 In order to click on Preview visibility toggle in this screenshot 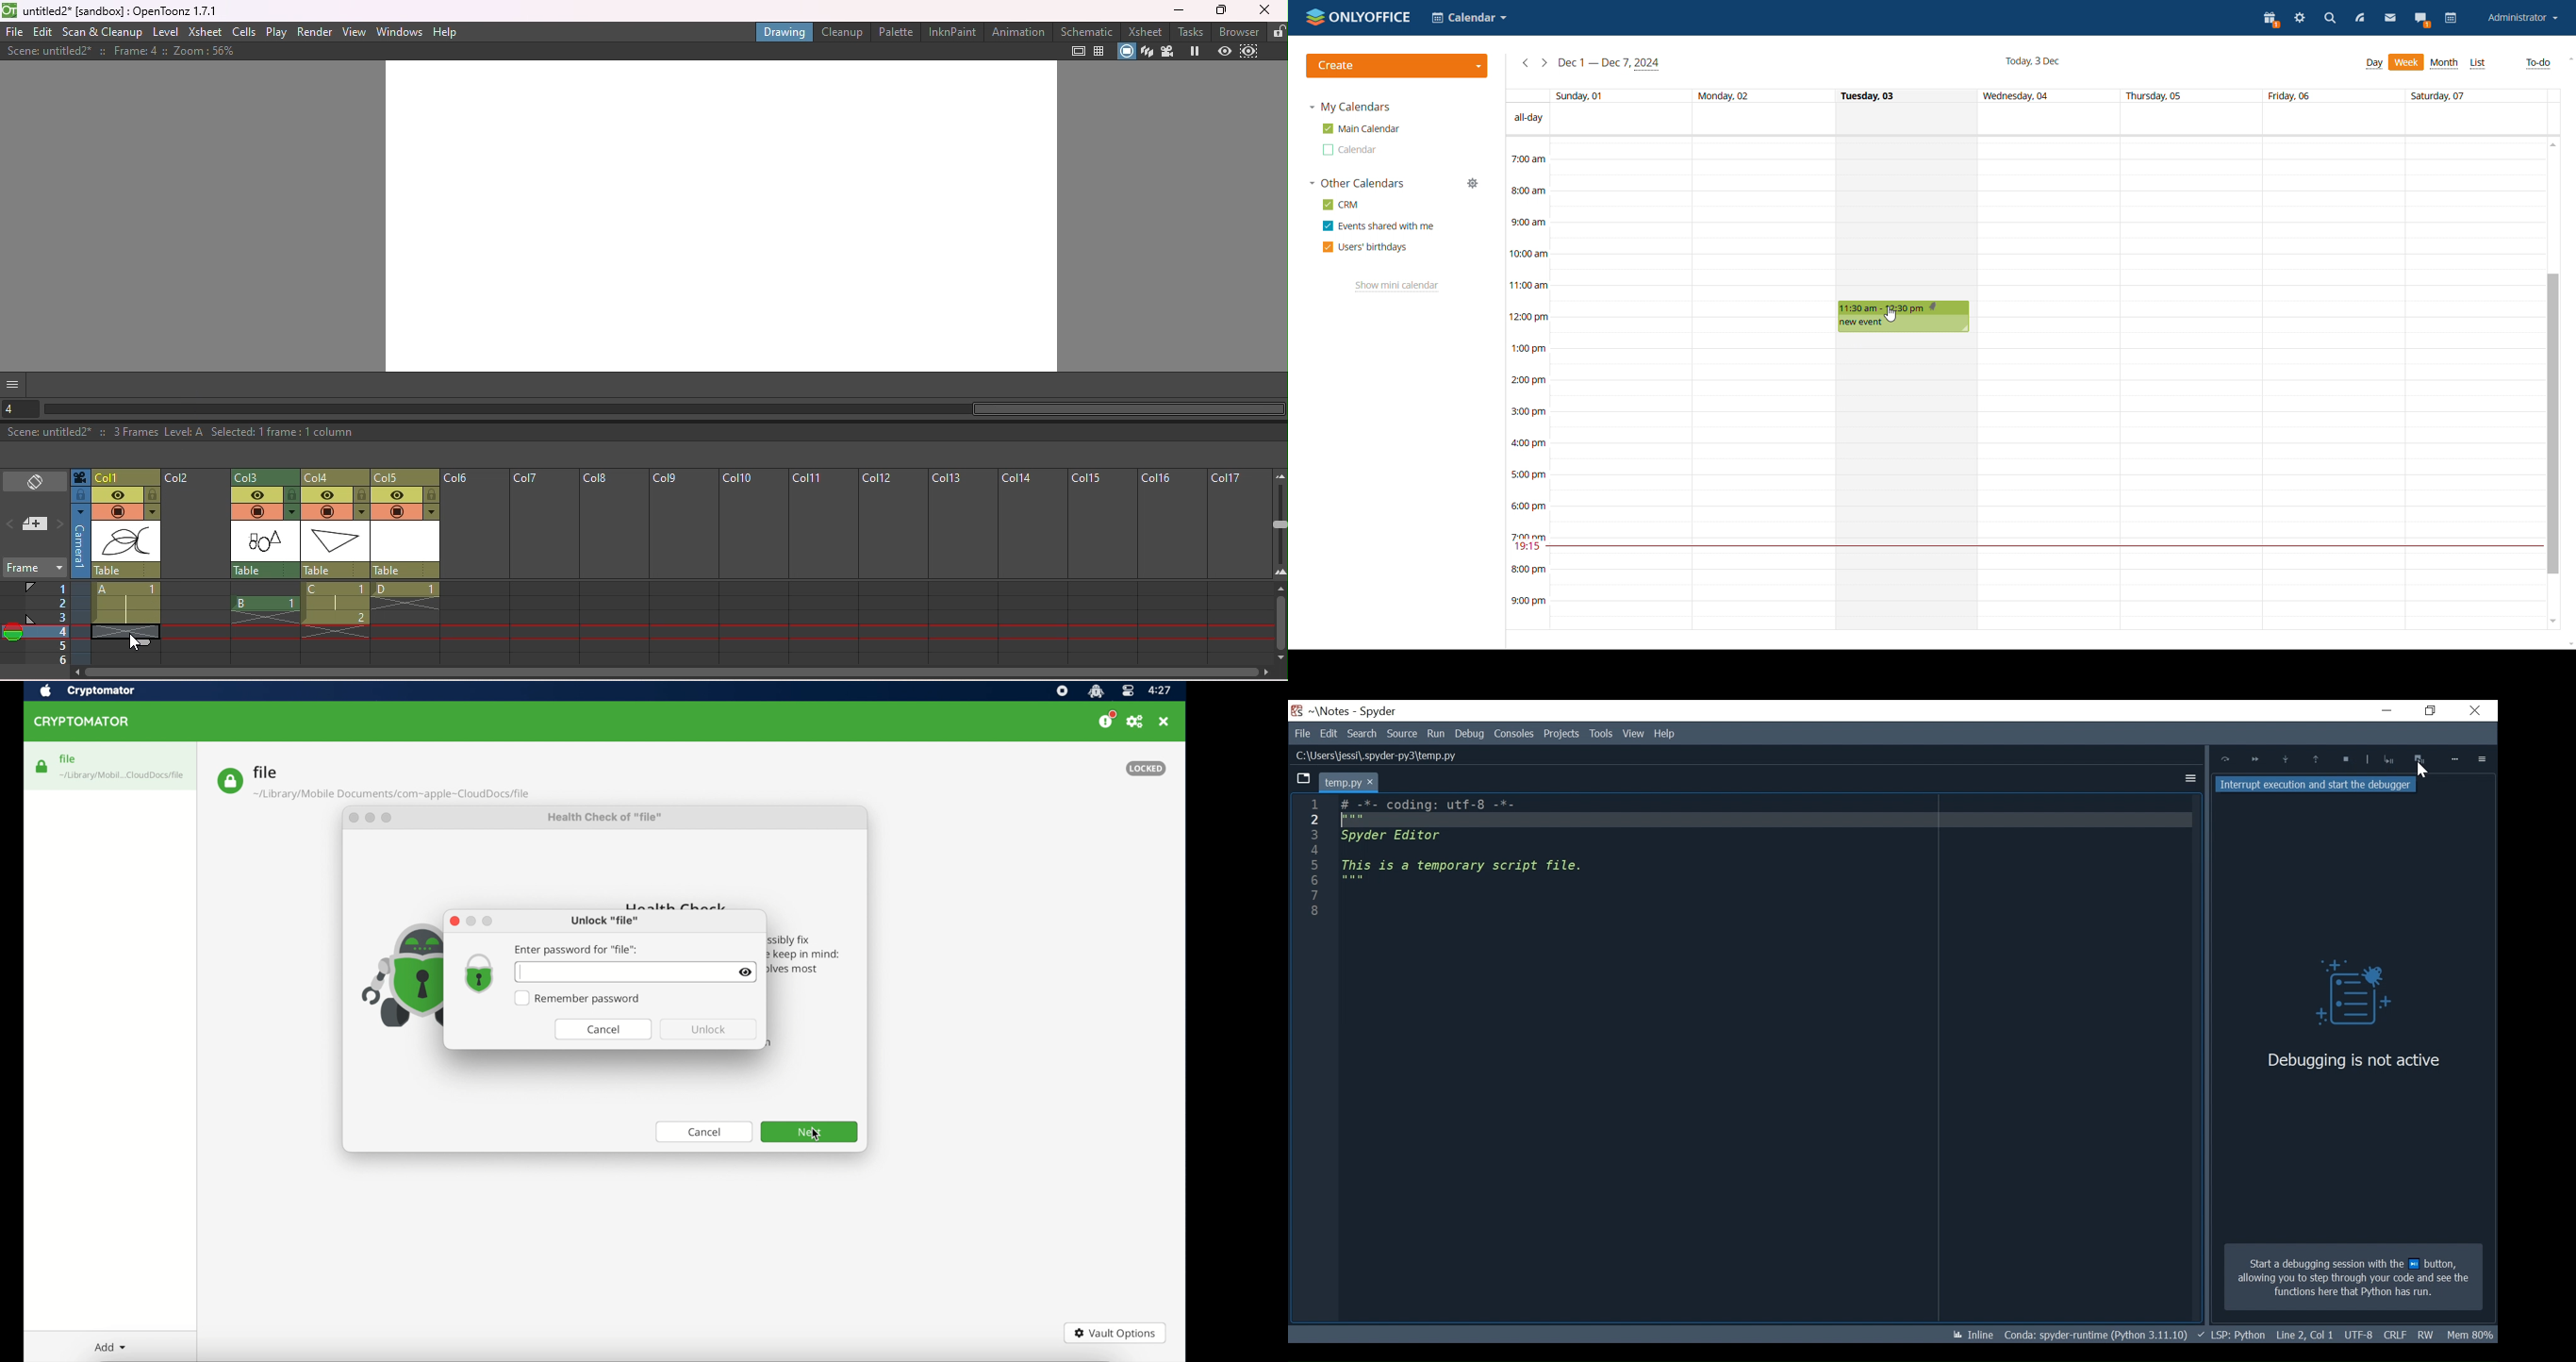, I will do `click(117, 495)`.